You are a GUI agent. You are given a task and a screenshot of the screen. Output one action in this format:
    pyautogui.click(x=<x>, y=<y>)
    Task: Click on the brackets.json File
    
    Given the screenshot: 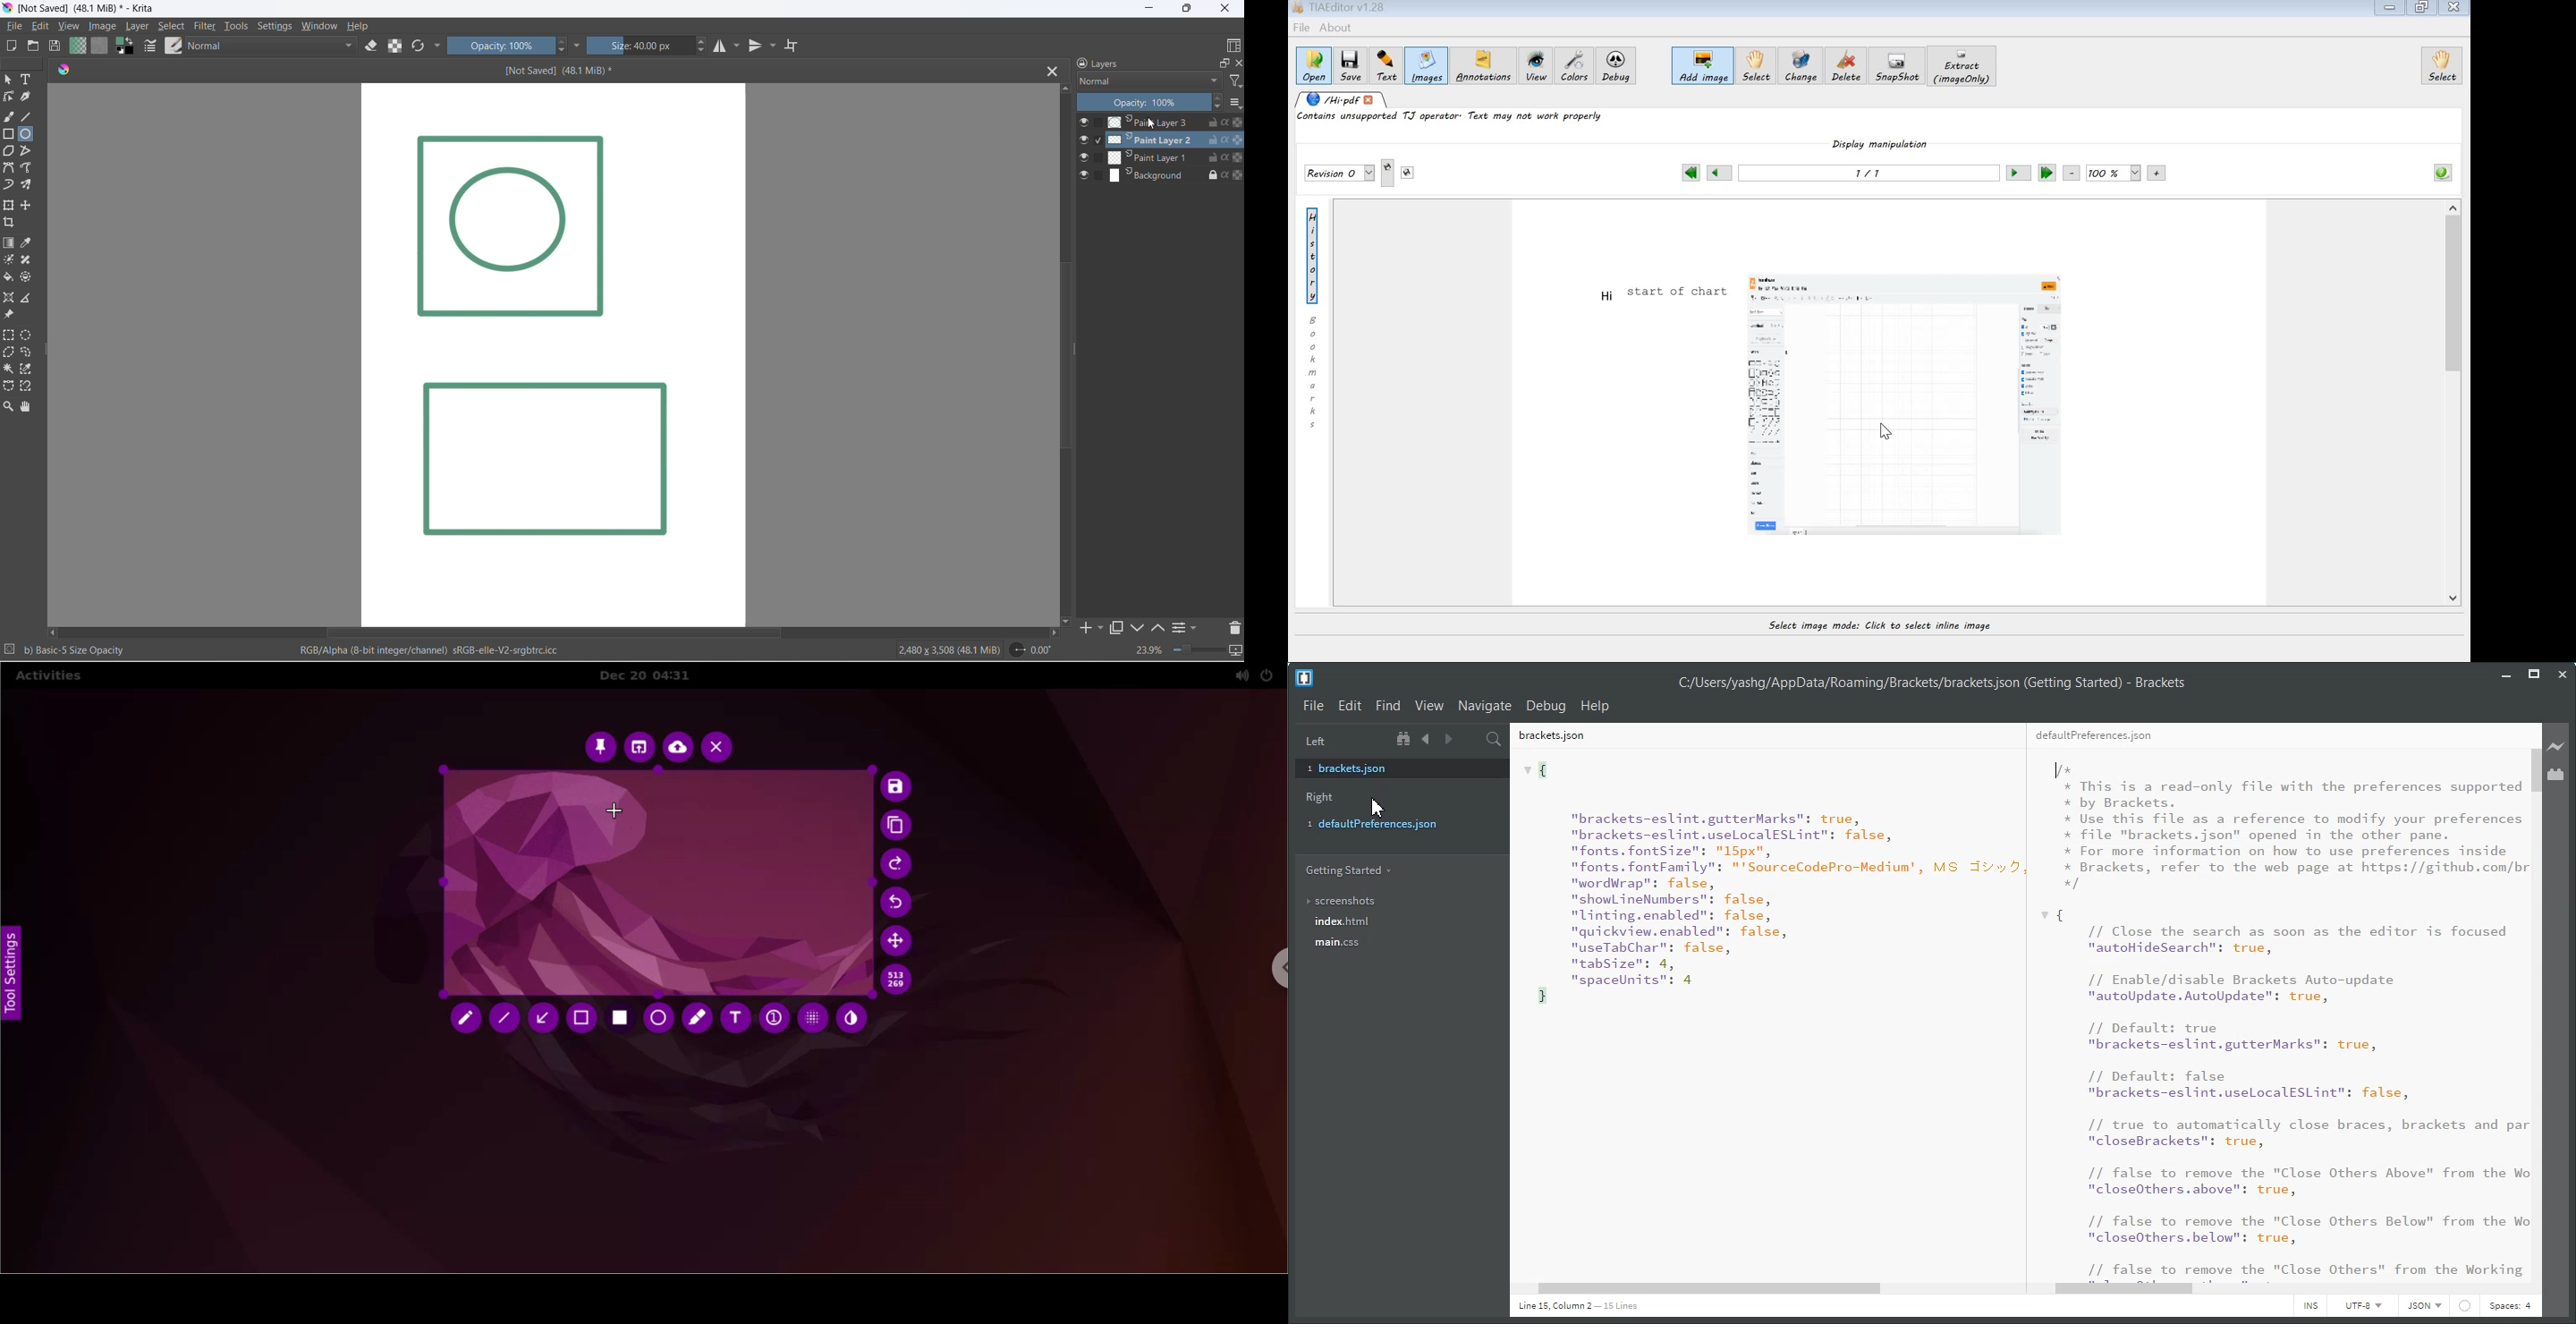 What is the action you would take?
    pyautogui.click(x=1762, y=737)
    